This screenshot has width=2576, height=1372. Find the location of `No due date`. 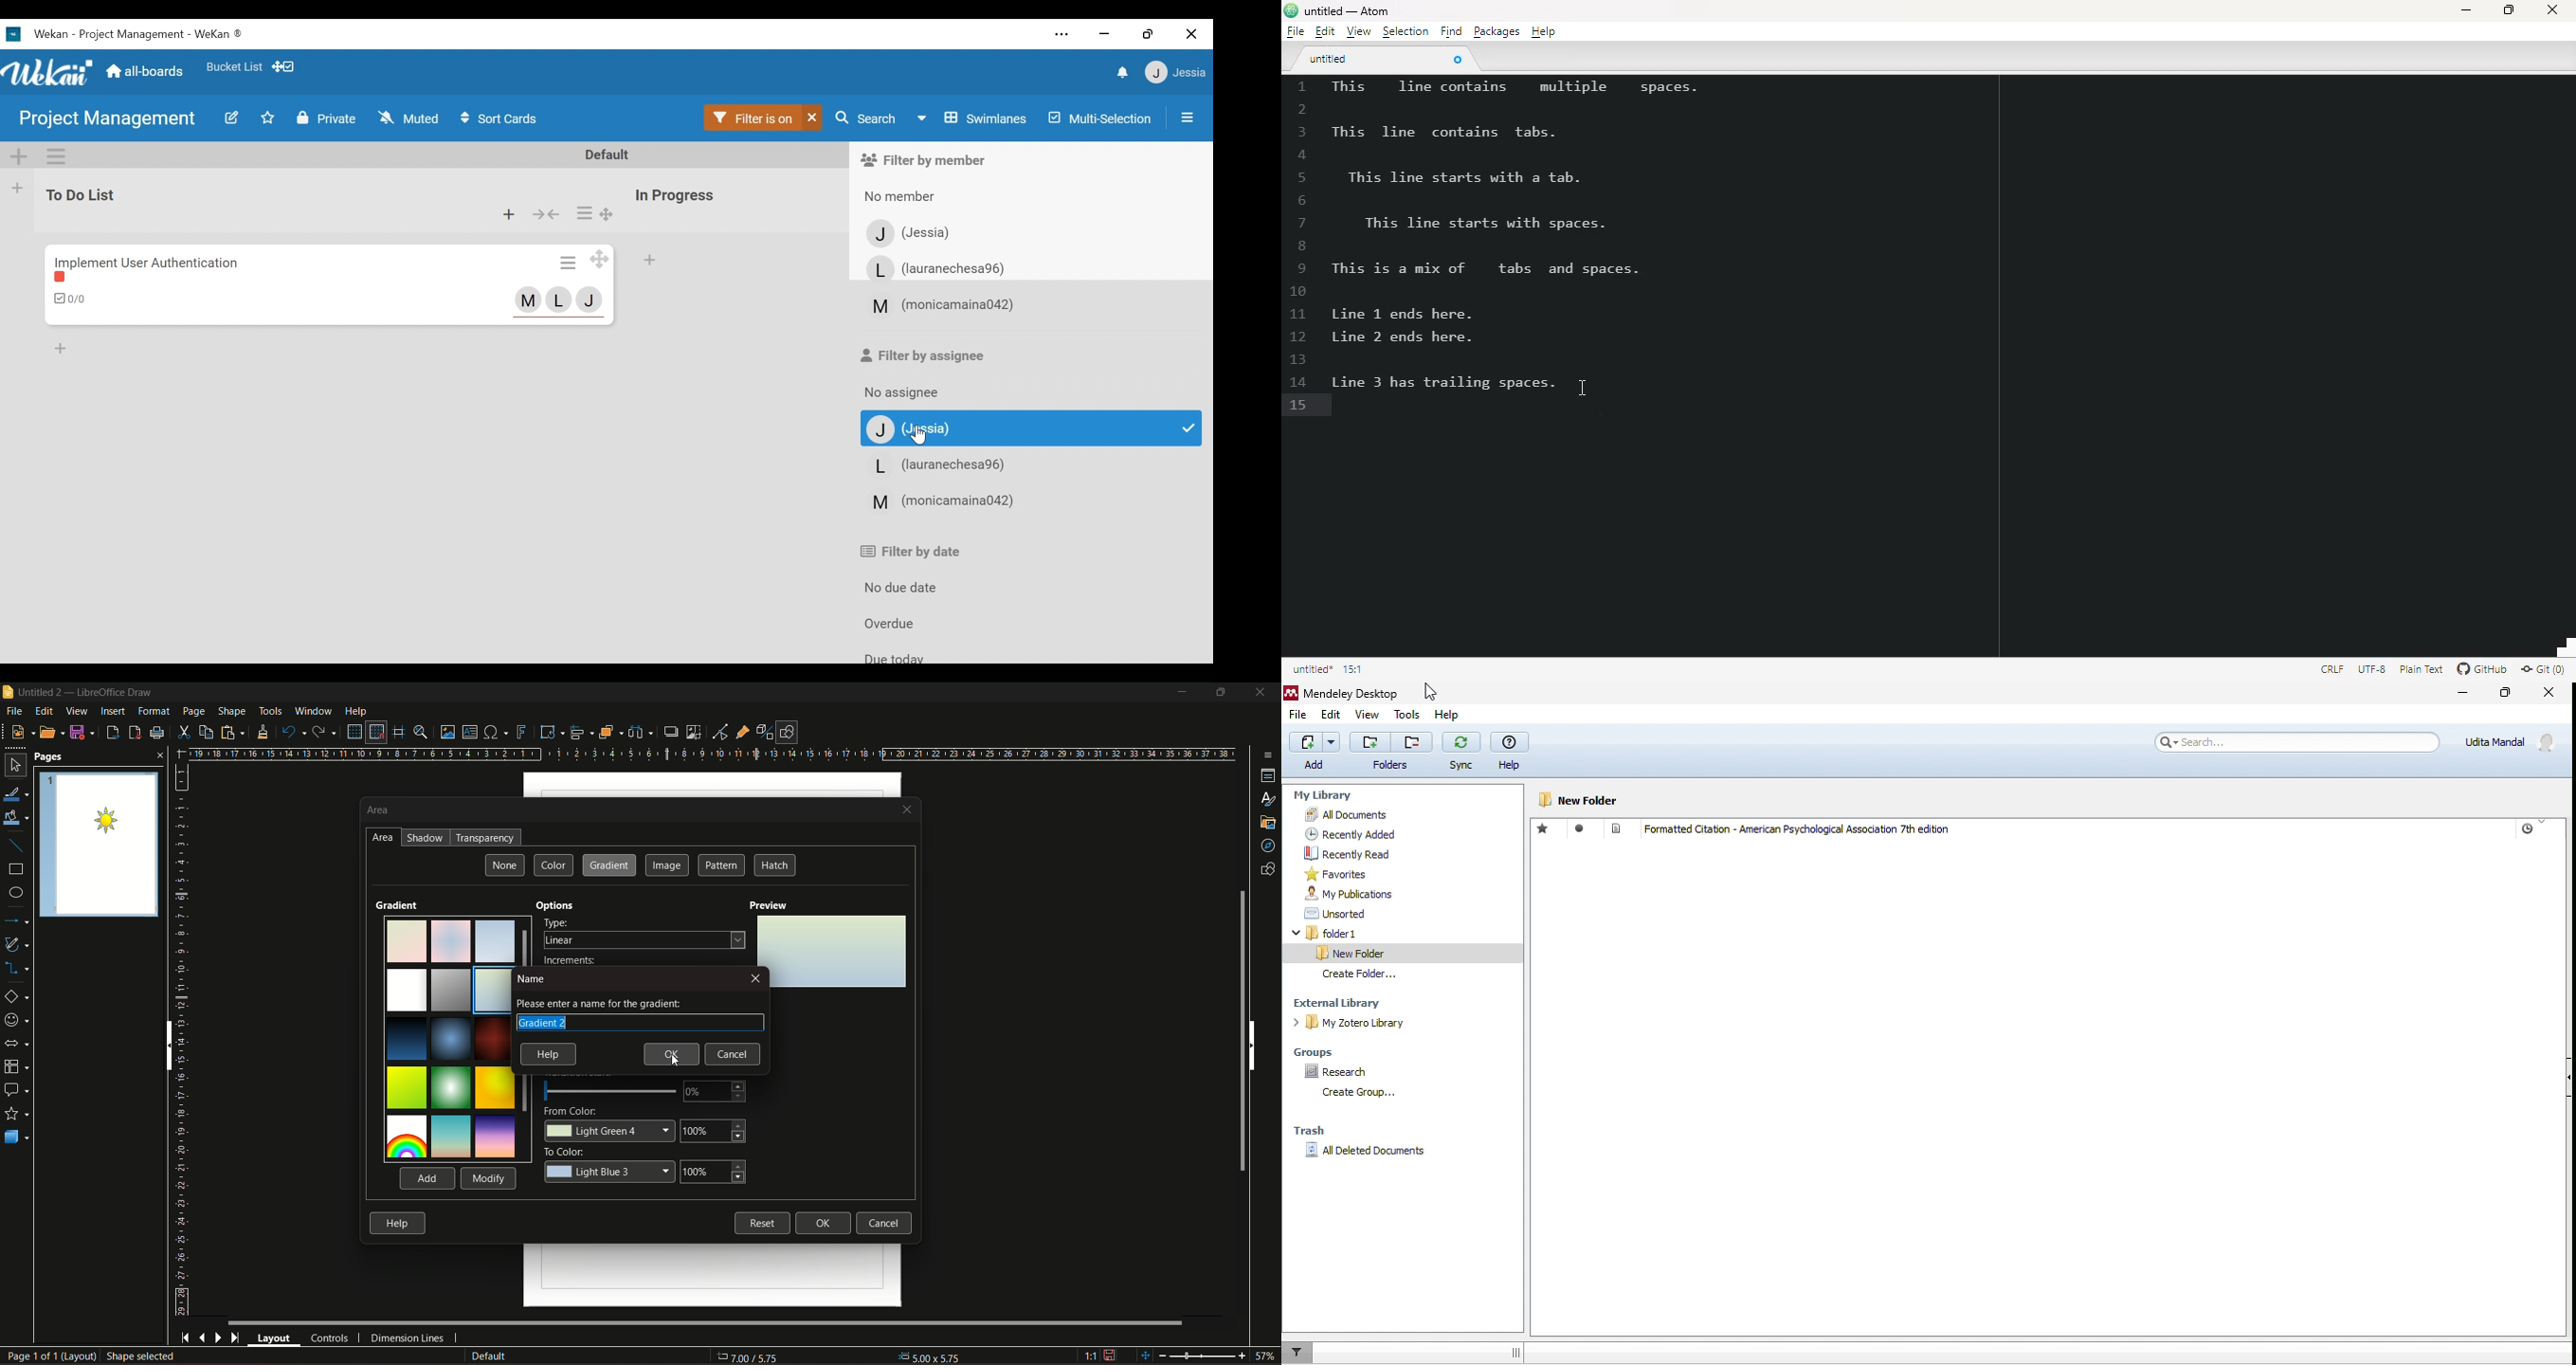

No due date is located at coordinates (912, 585).